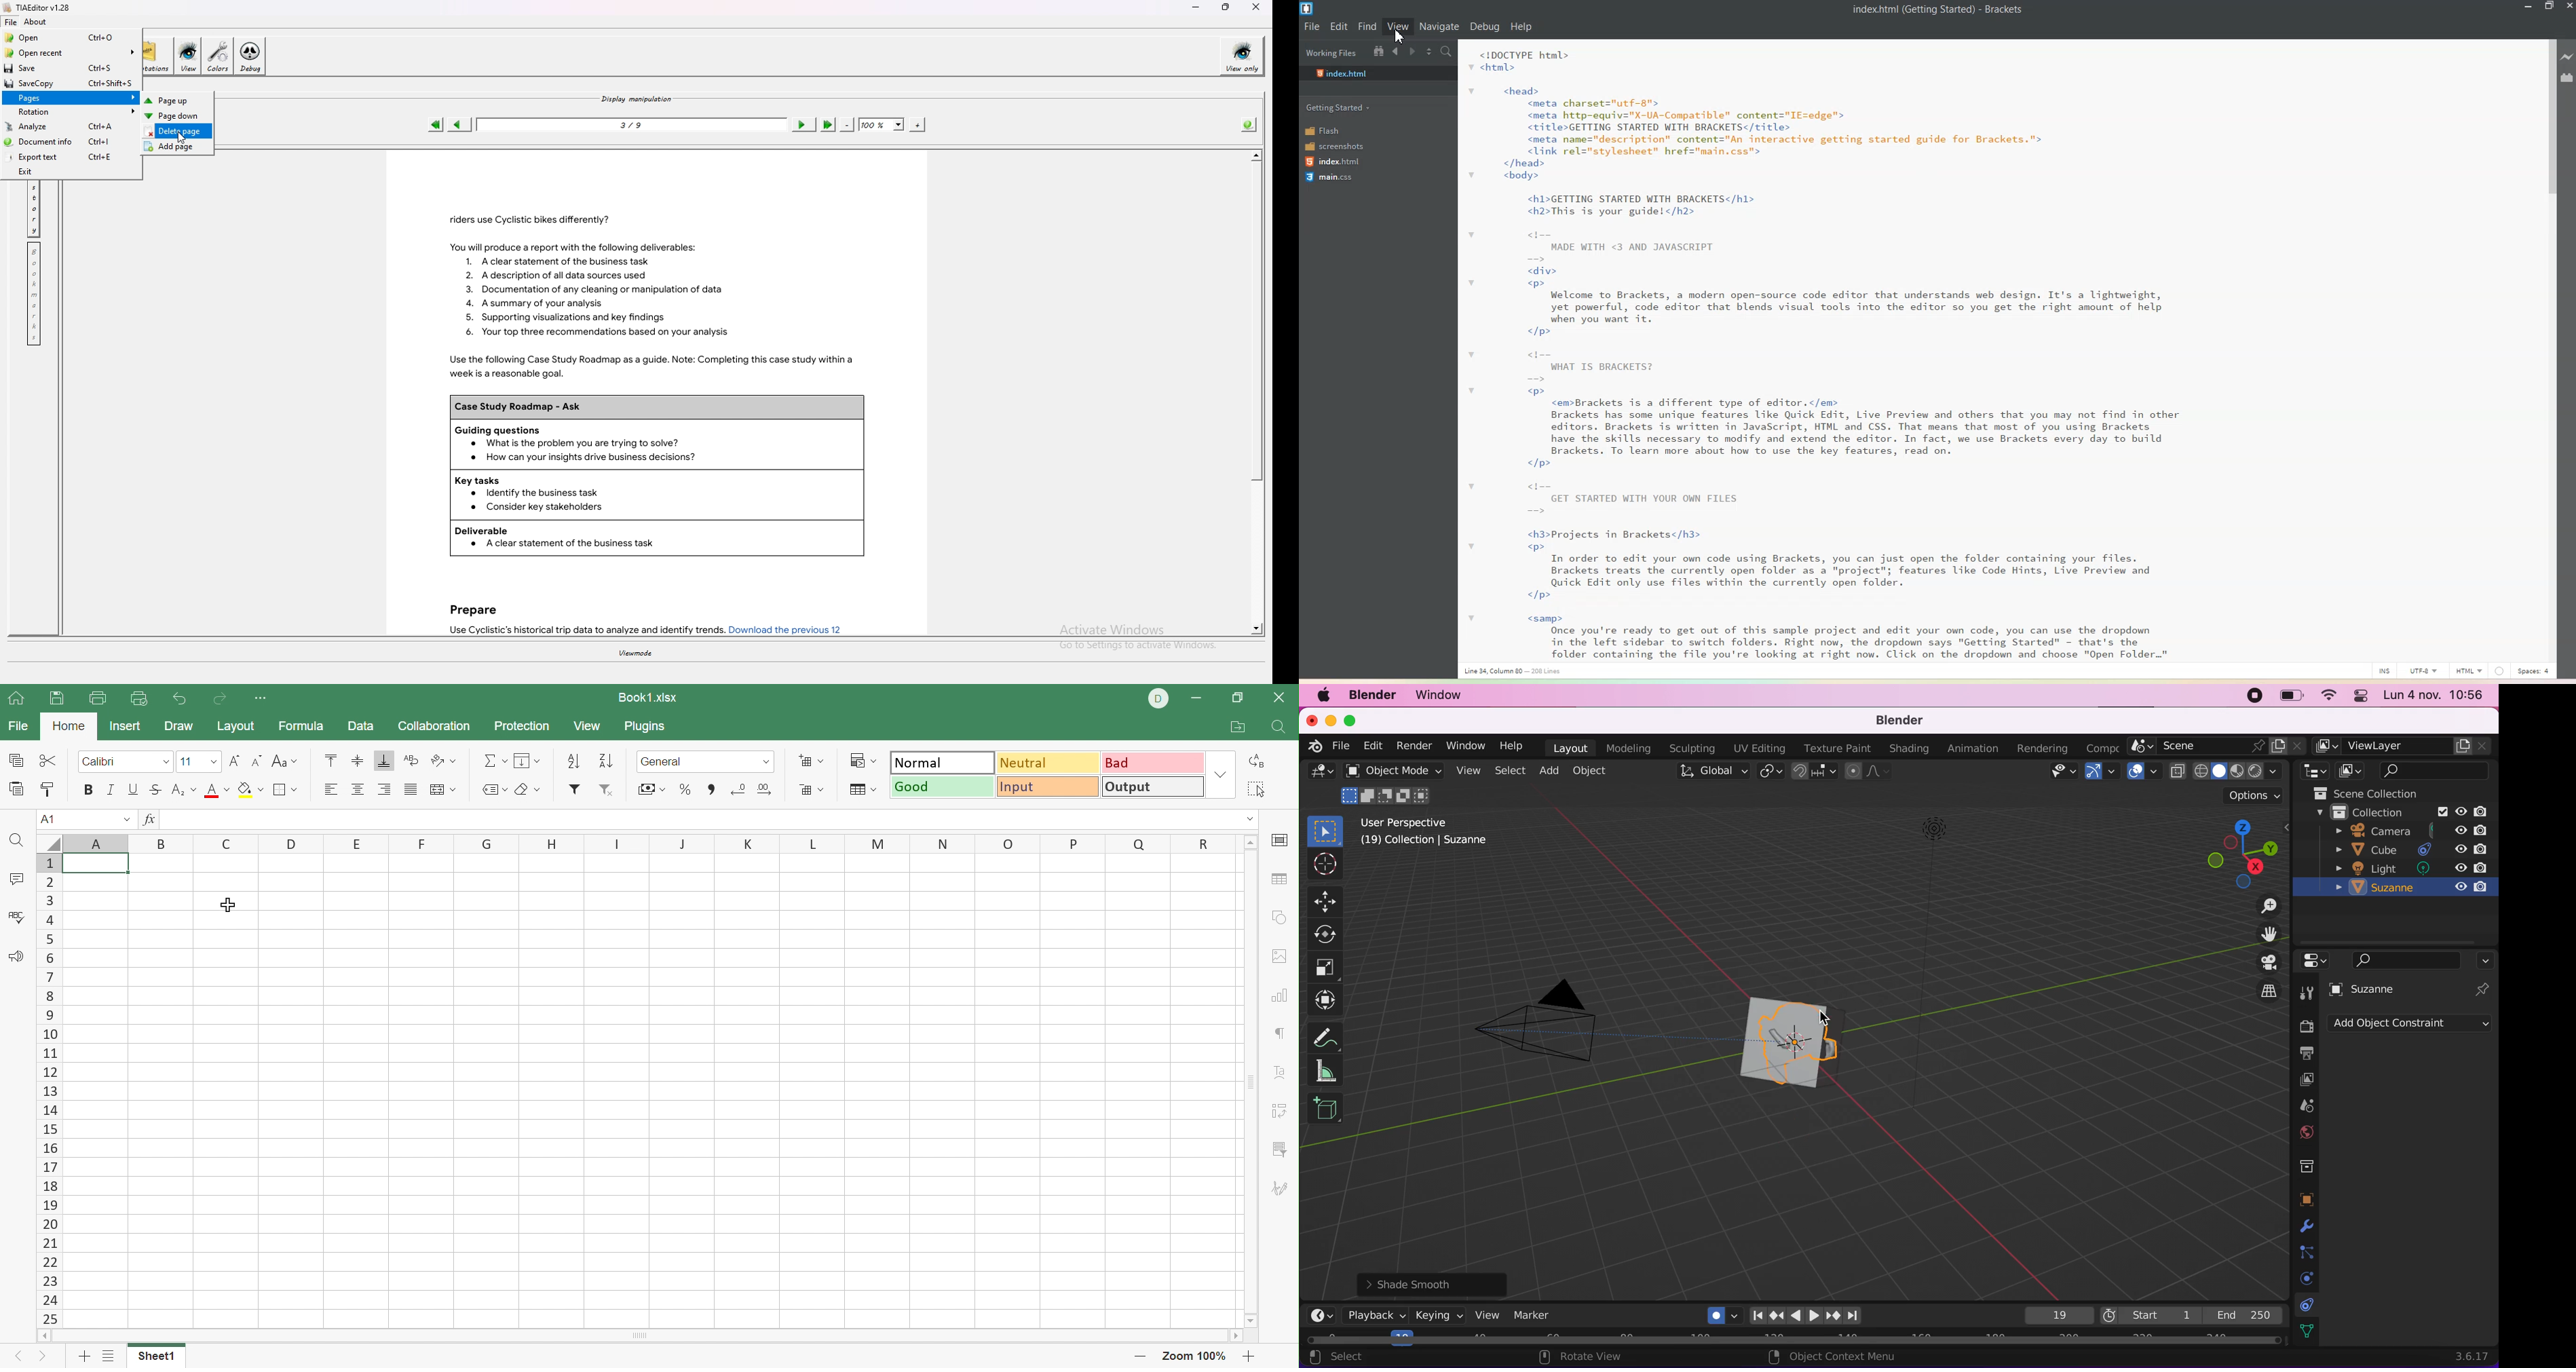  Describe the element at coordinates (330, 789) in the screenshot. I see `Align left` at that location.